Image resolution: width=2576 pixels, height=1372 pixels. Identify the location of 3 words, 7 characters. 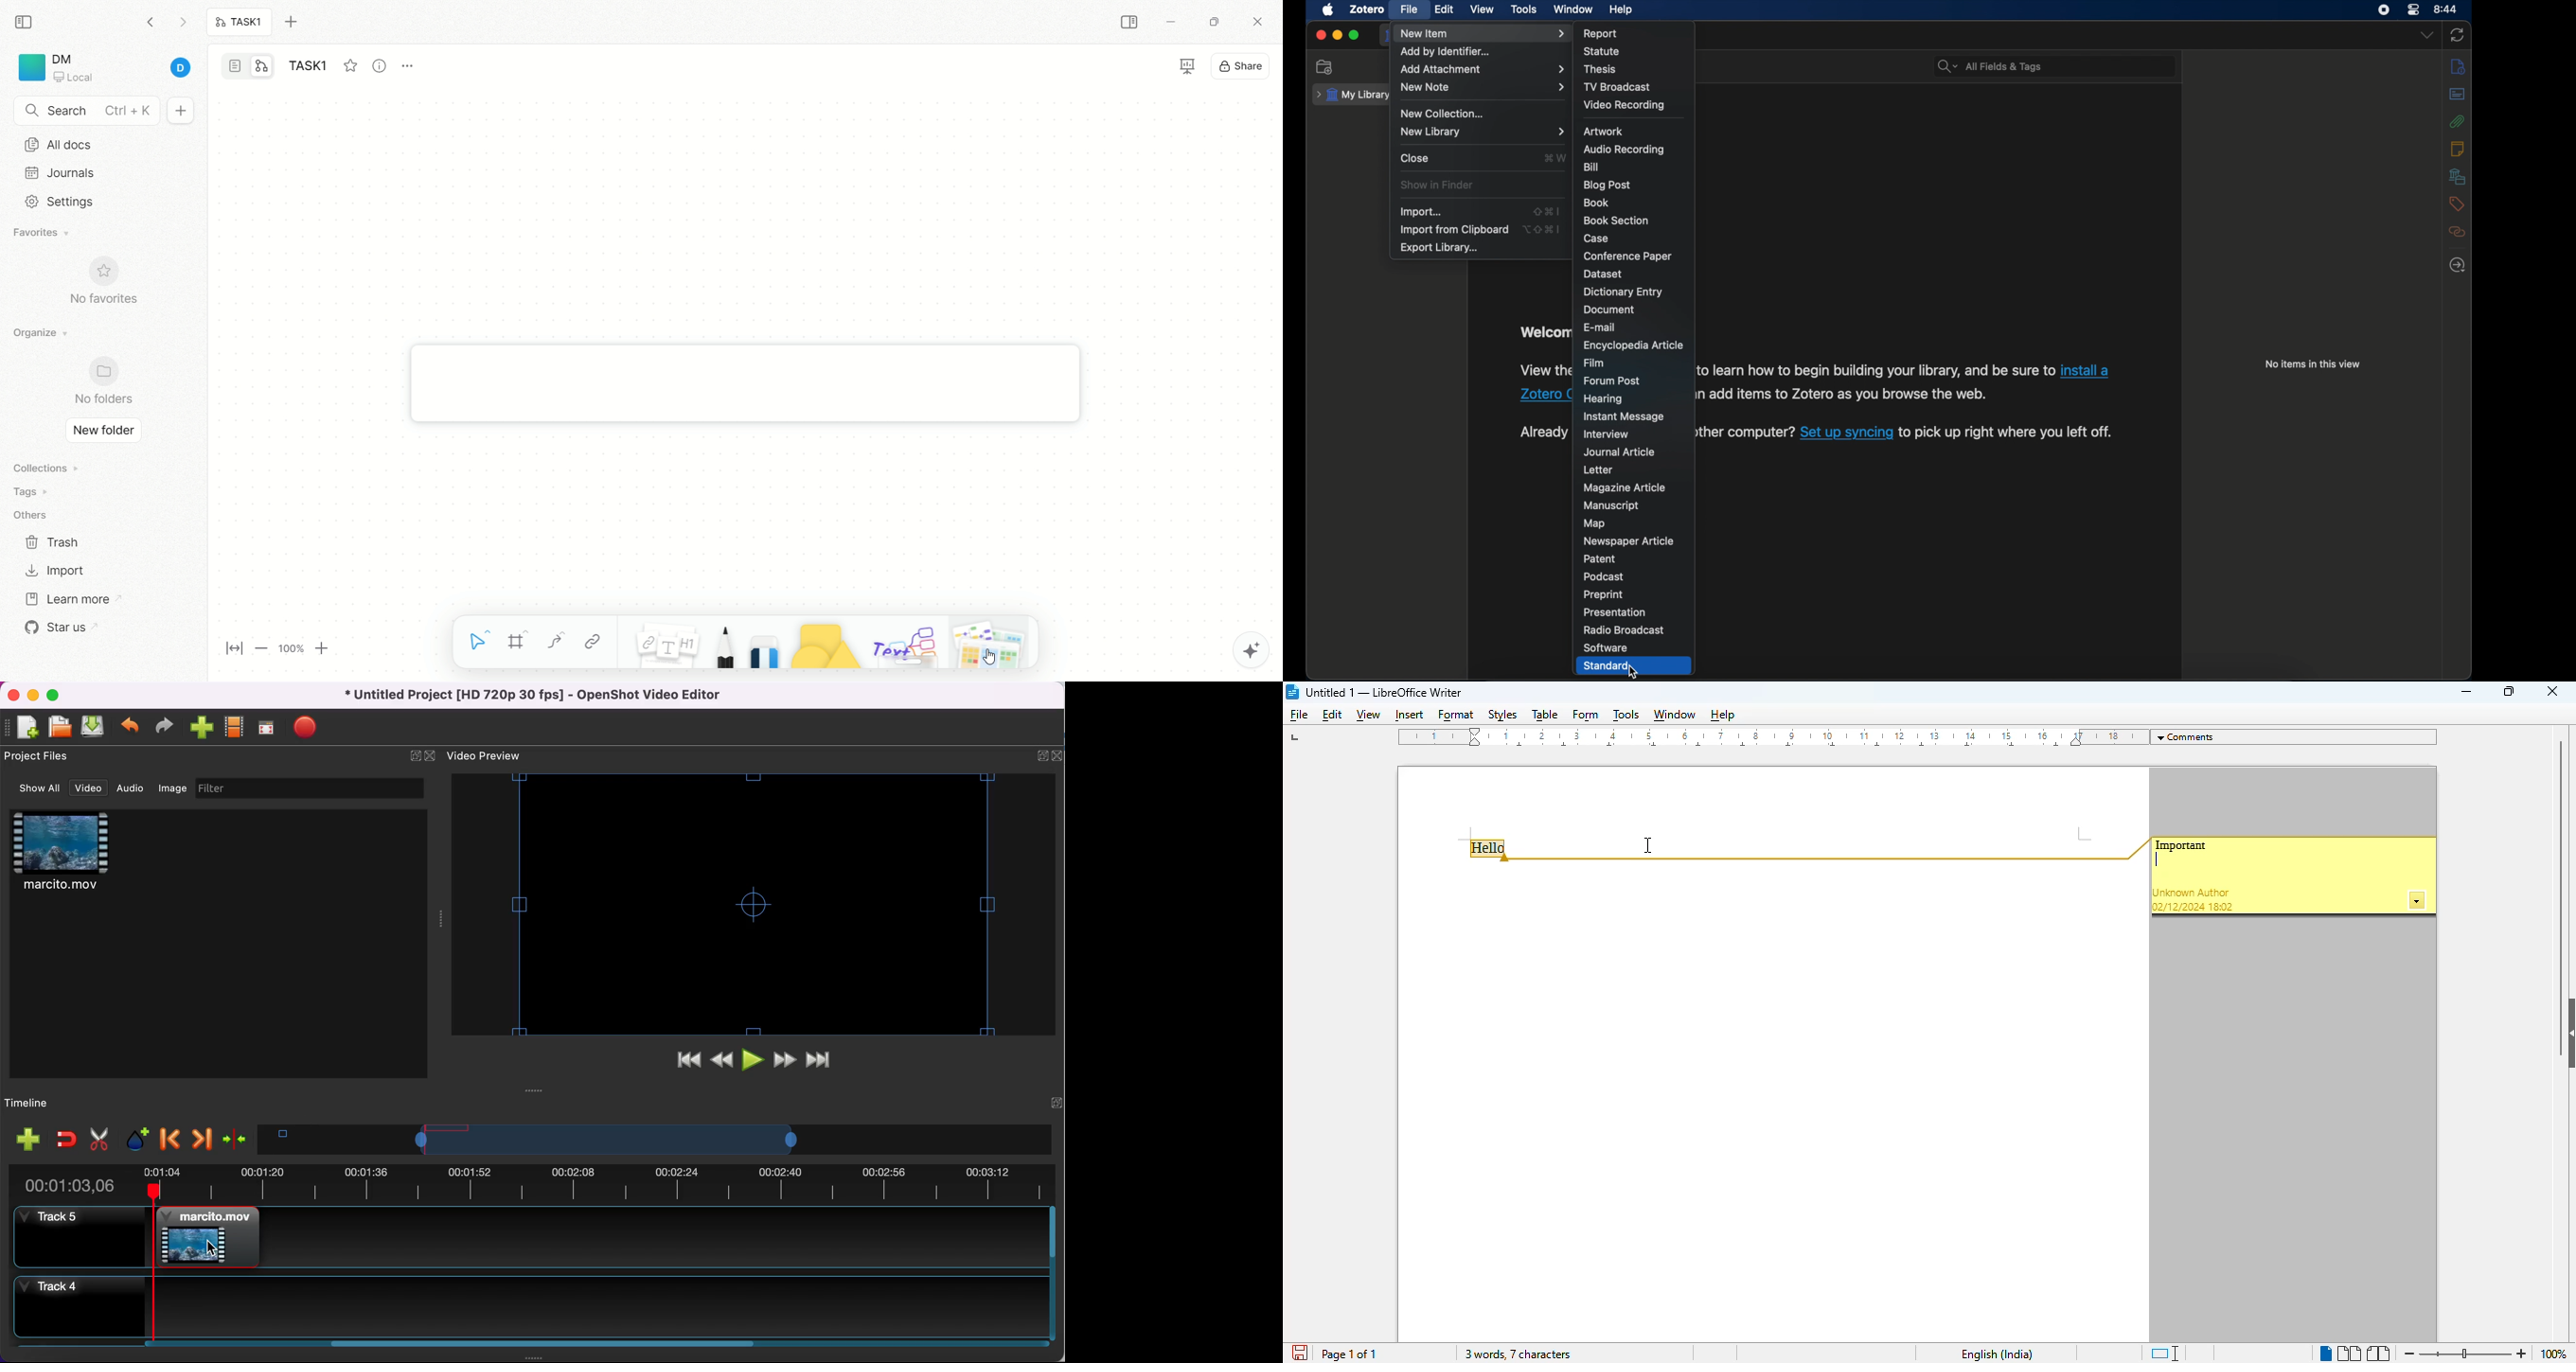
(1517, 1354).